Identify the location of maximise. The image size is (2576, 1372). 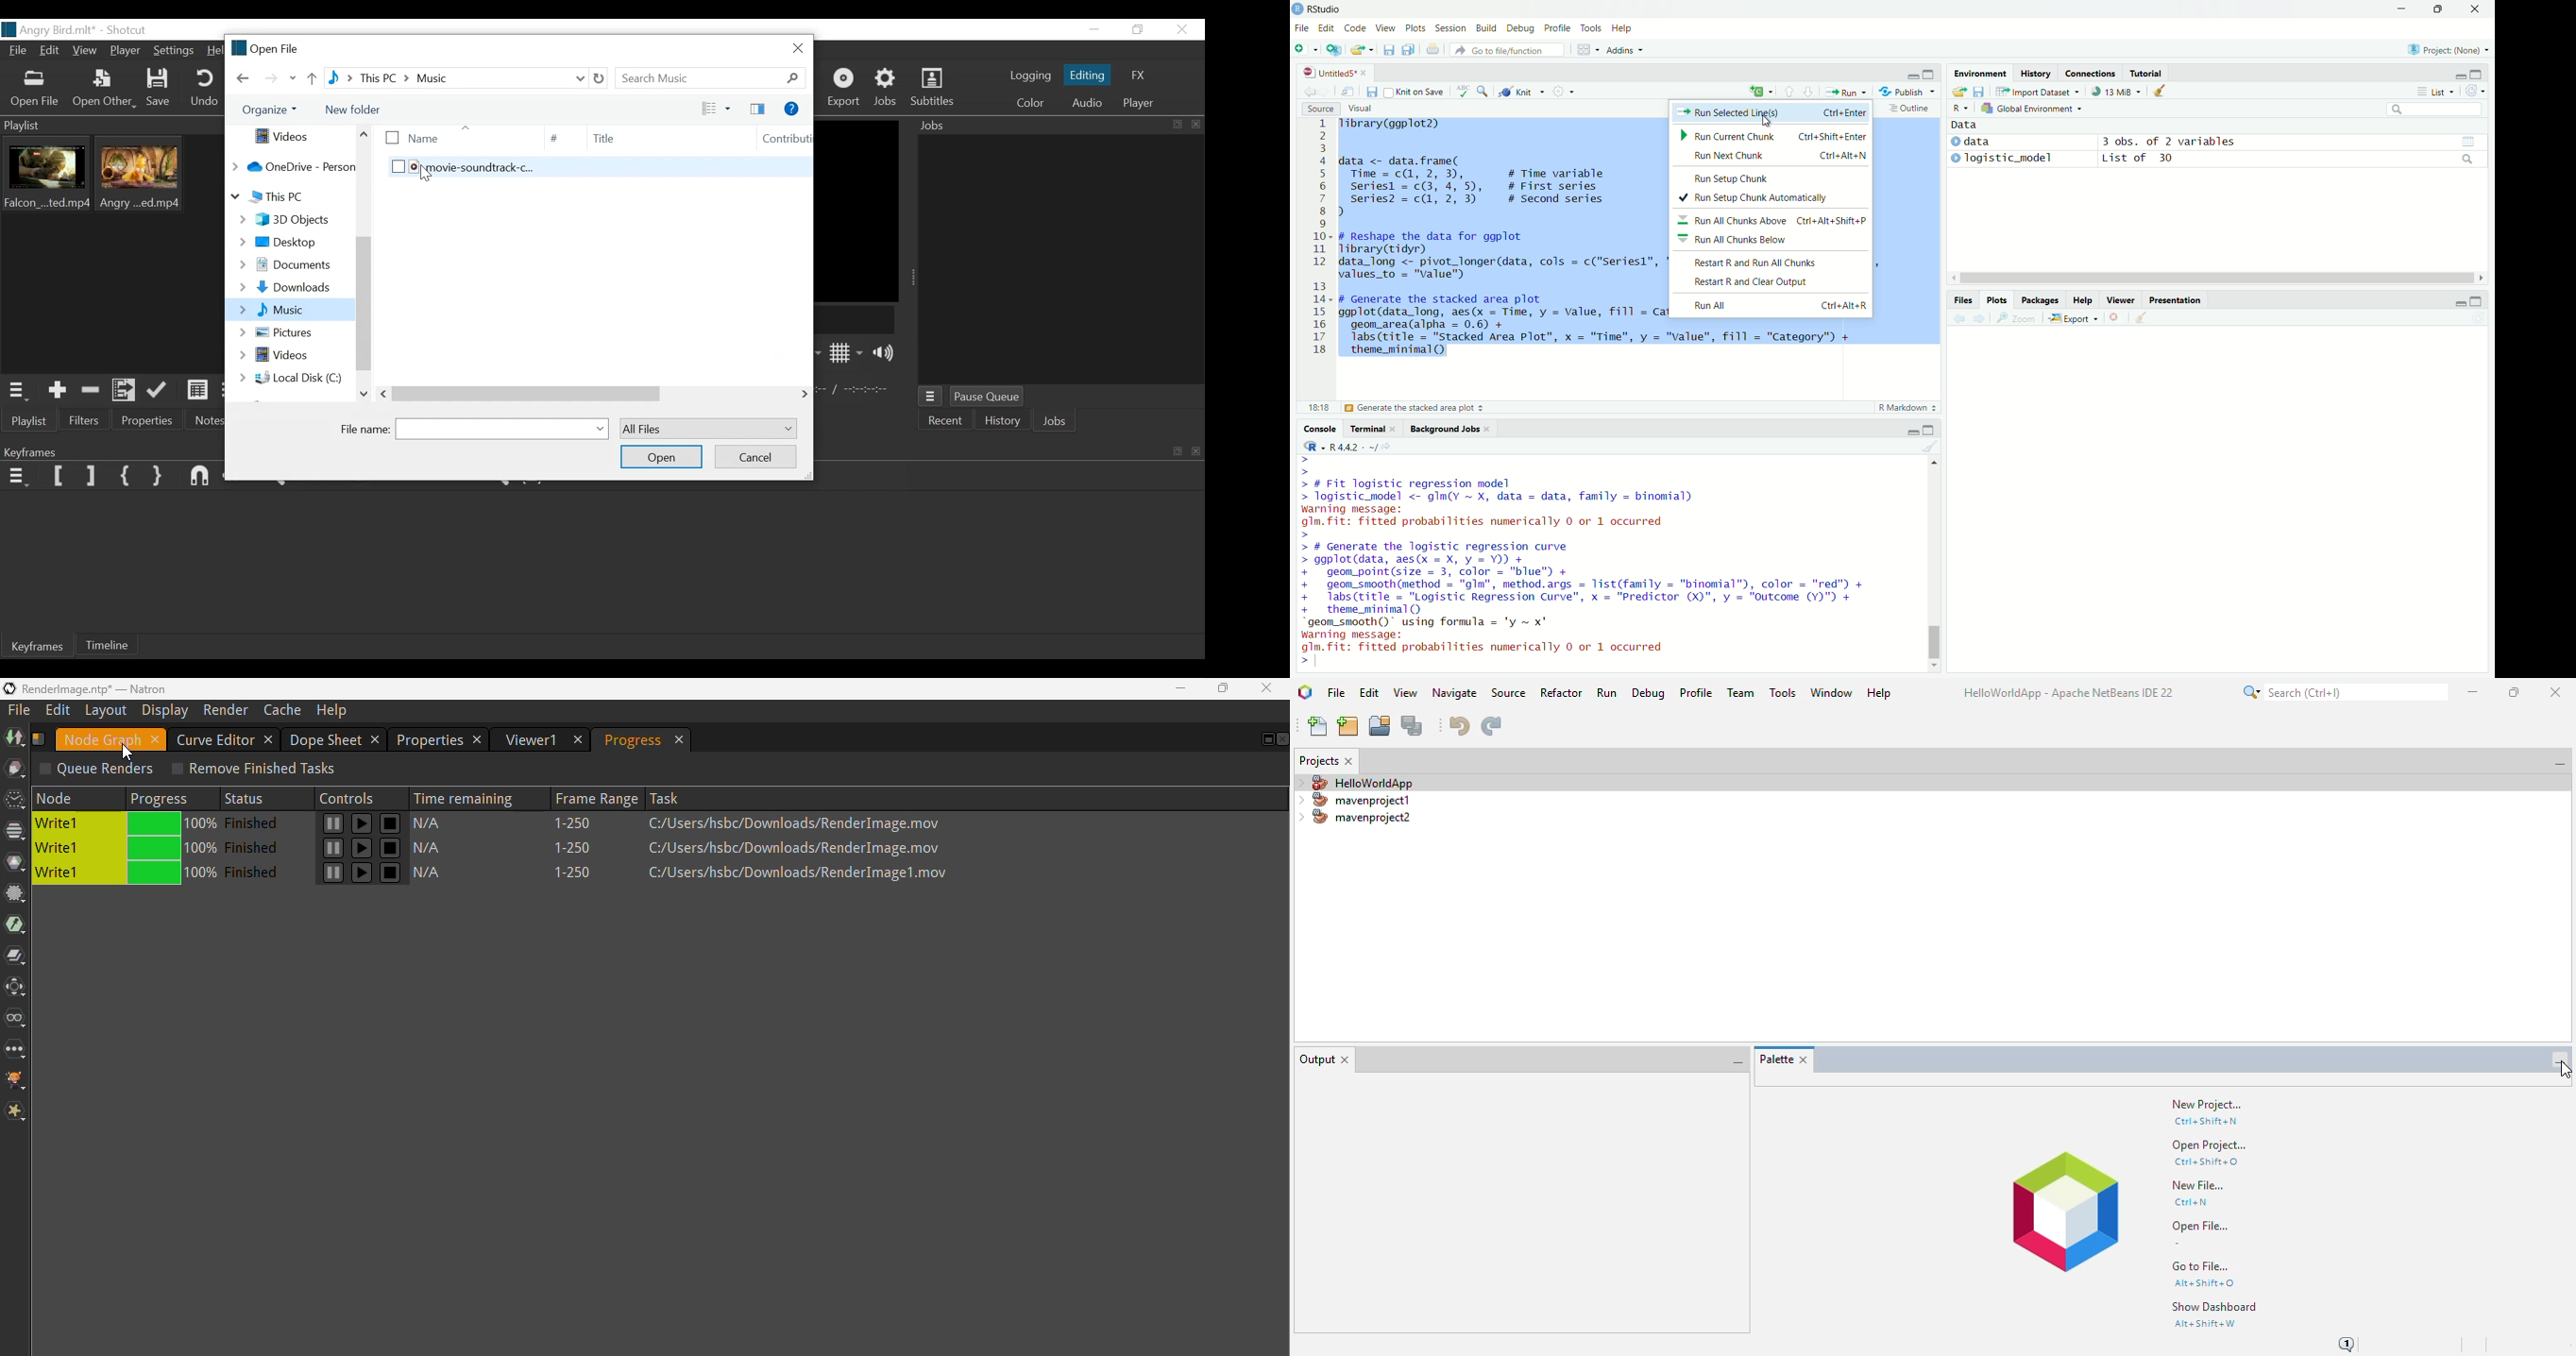
(1932, 430).